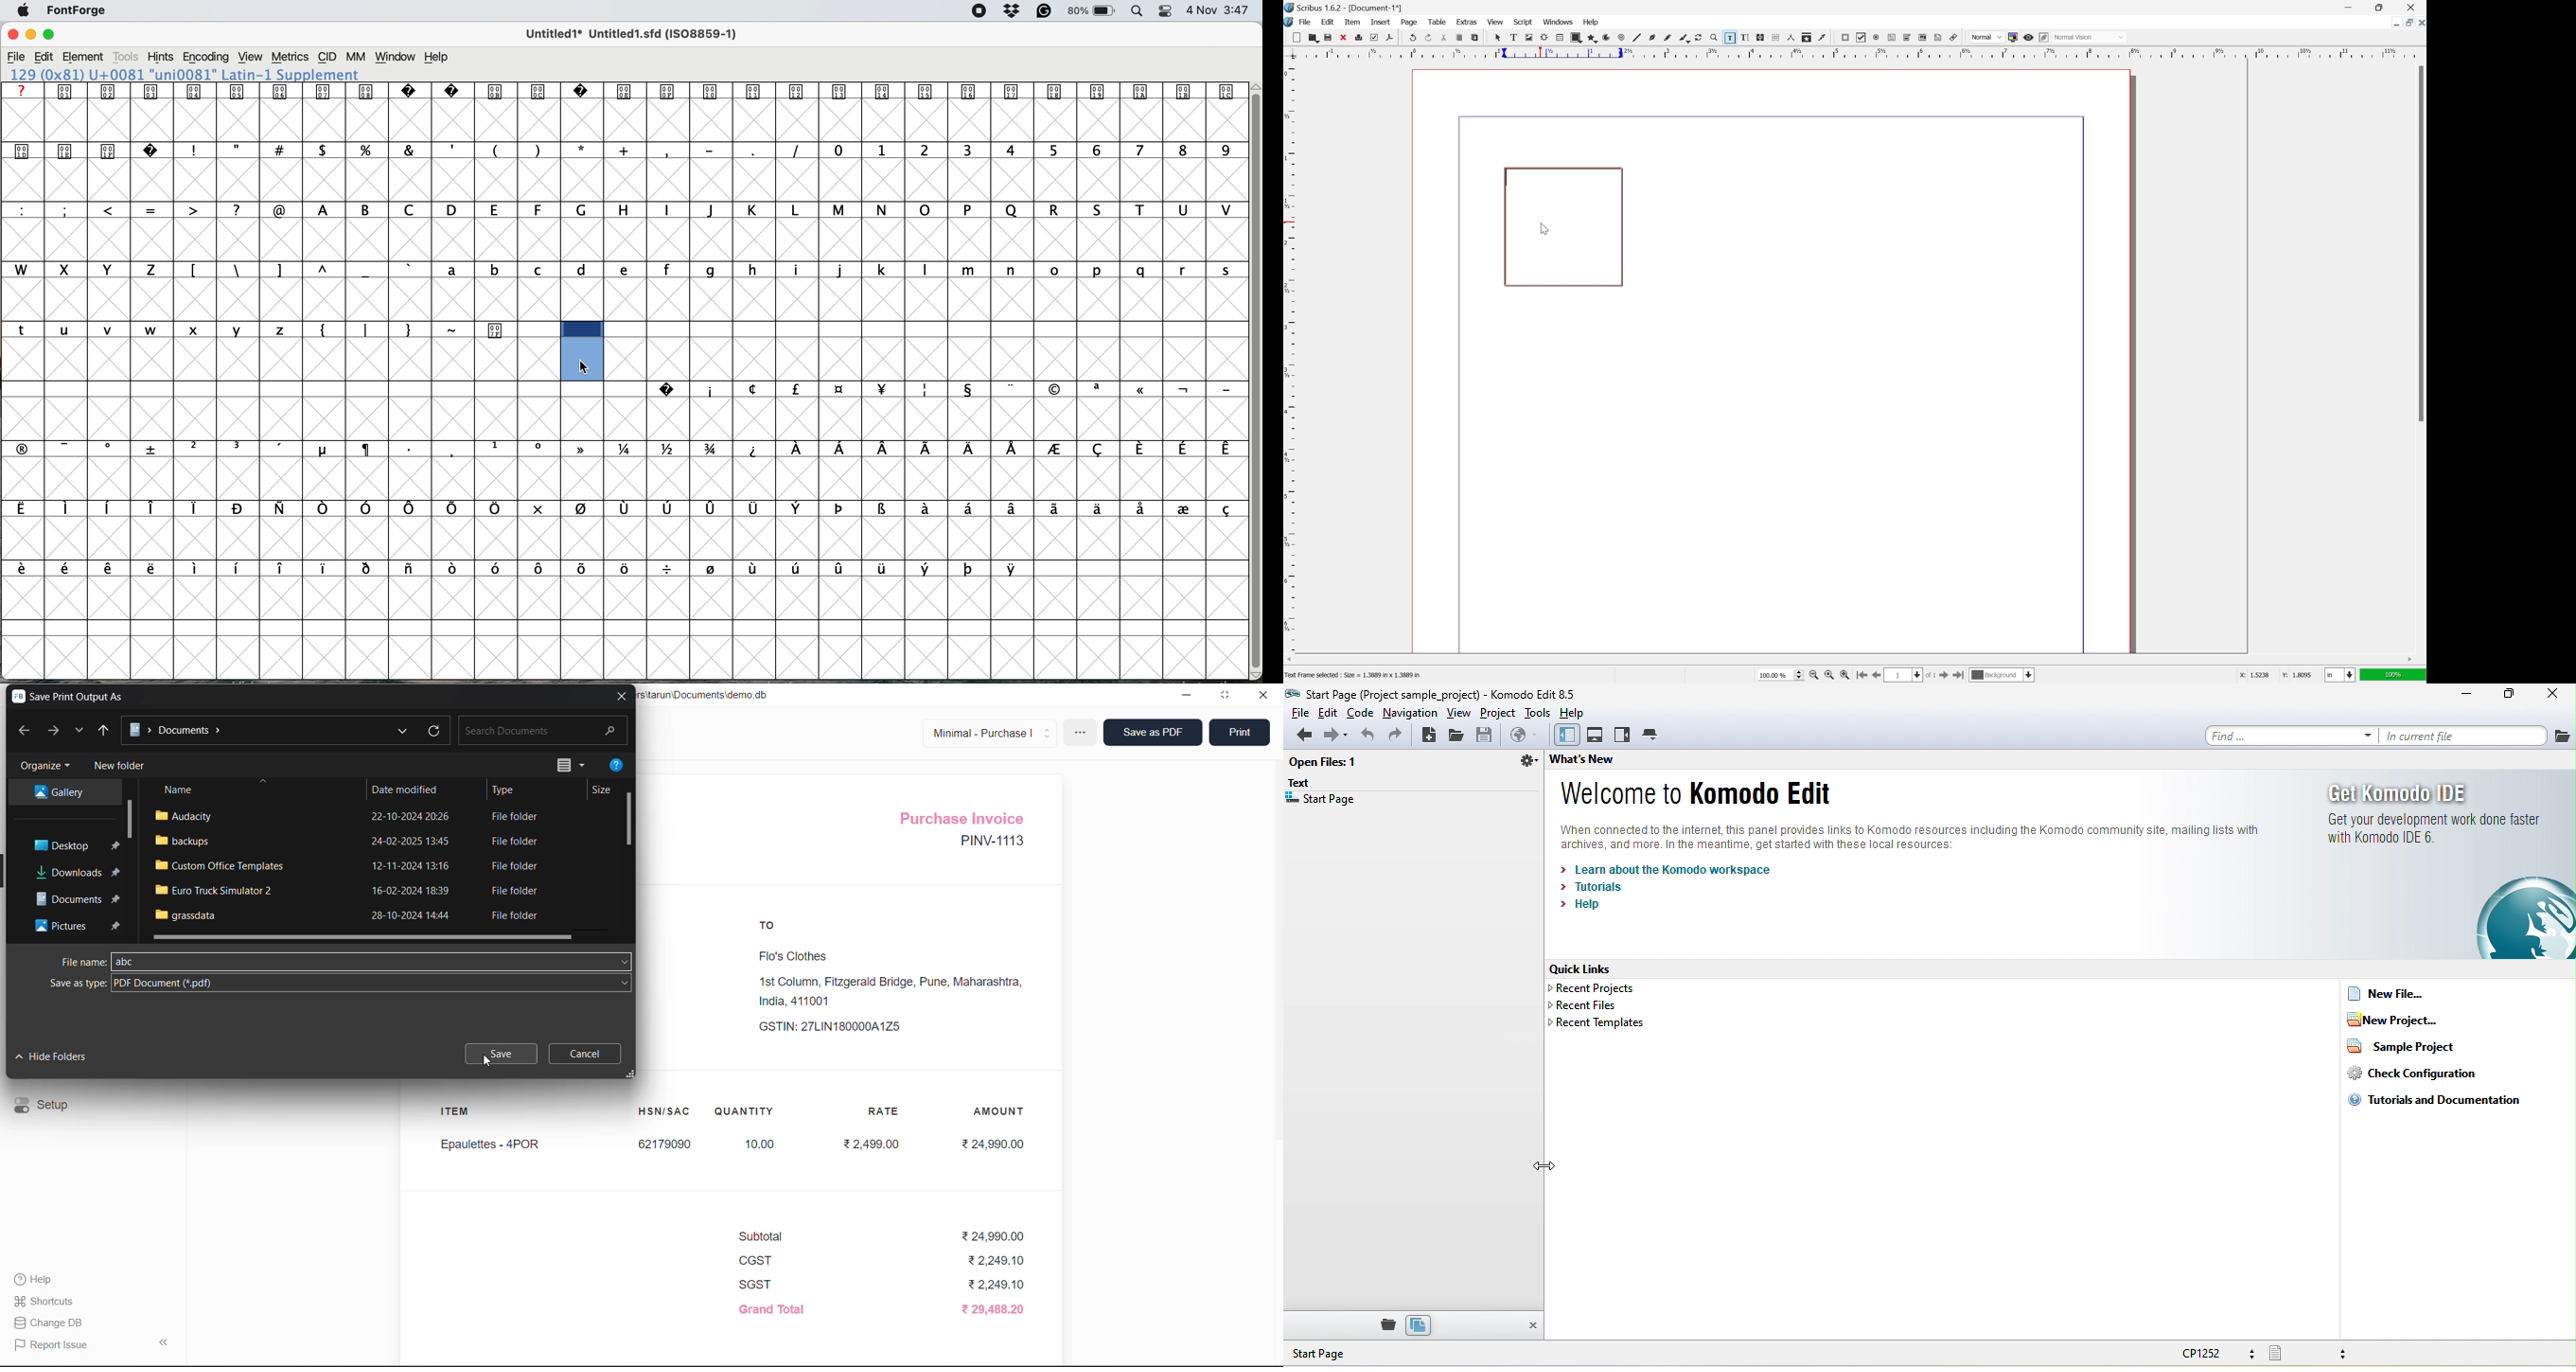 Image resolution: width=2576 pixels, height=1372 pixels. I want to click on close, so click(626, 698).